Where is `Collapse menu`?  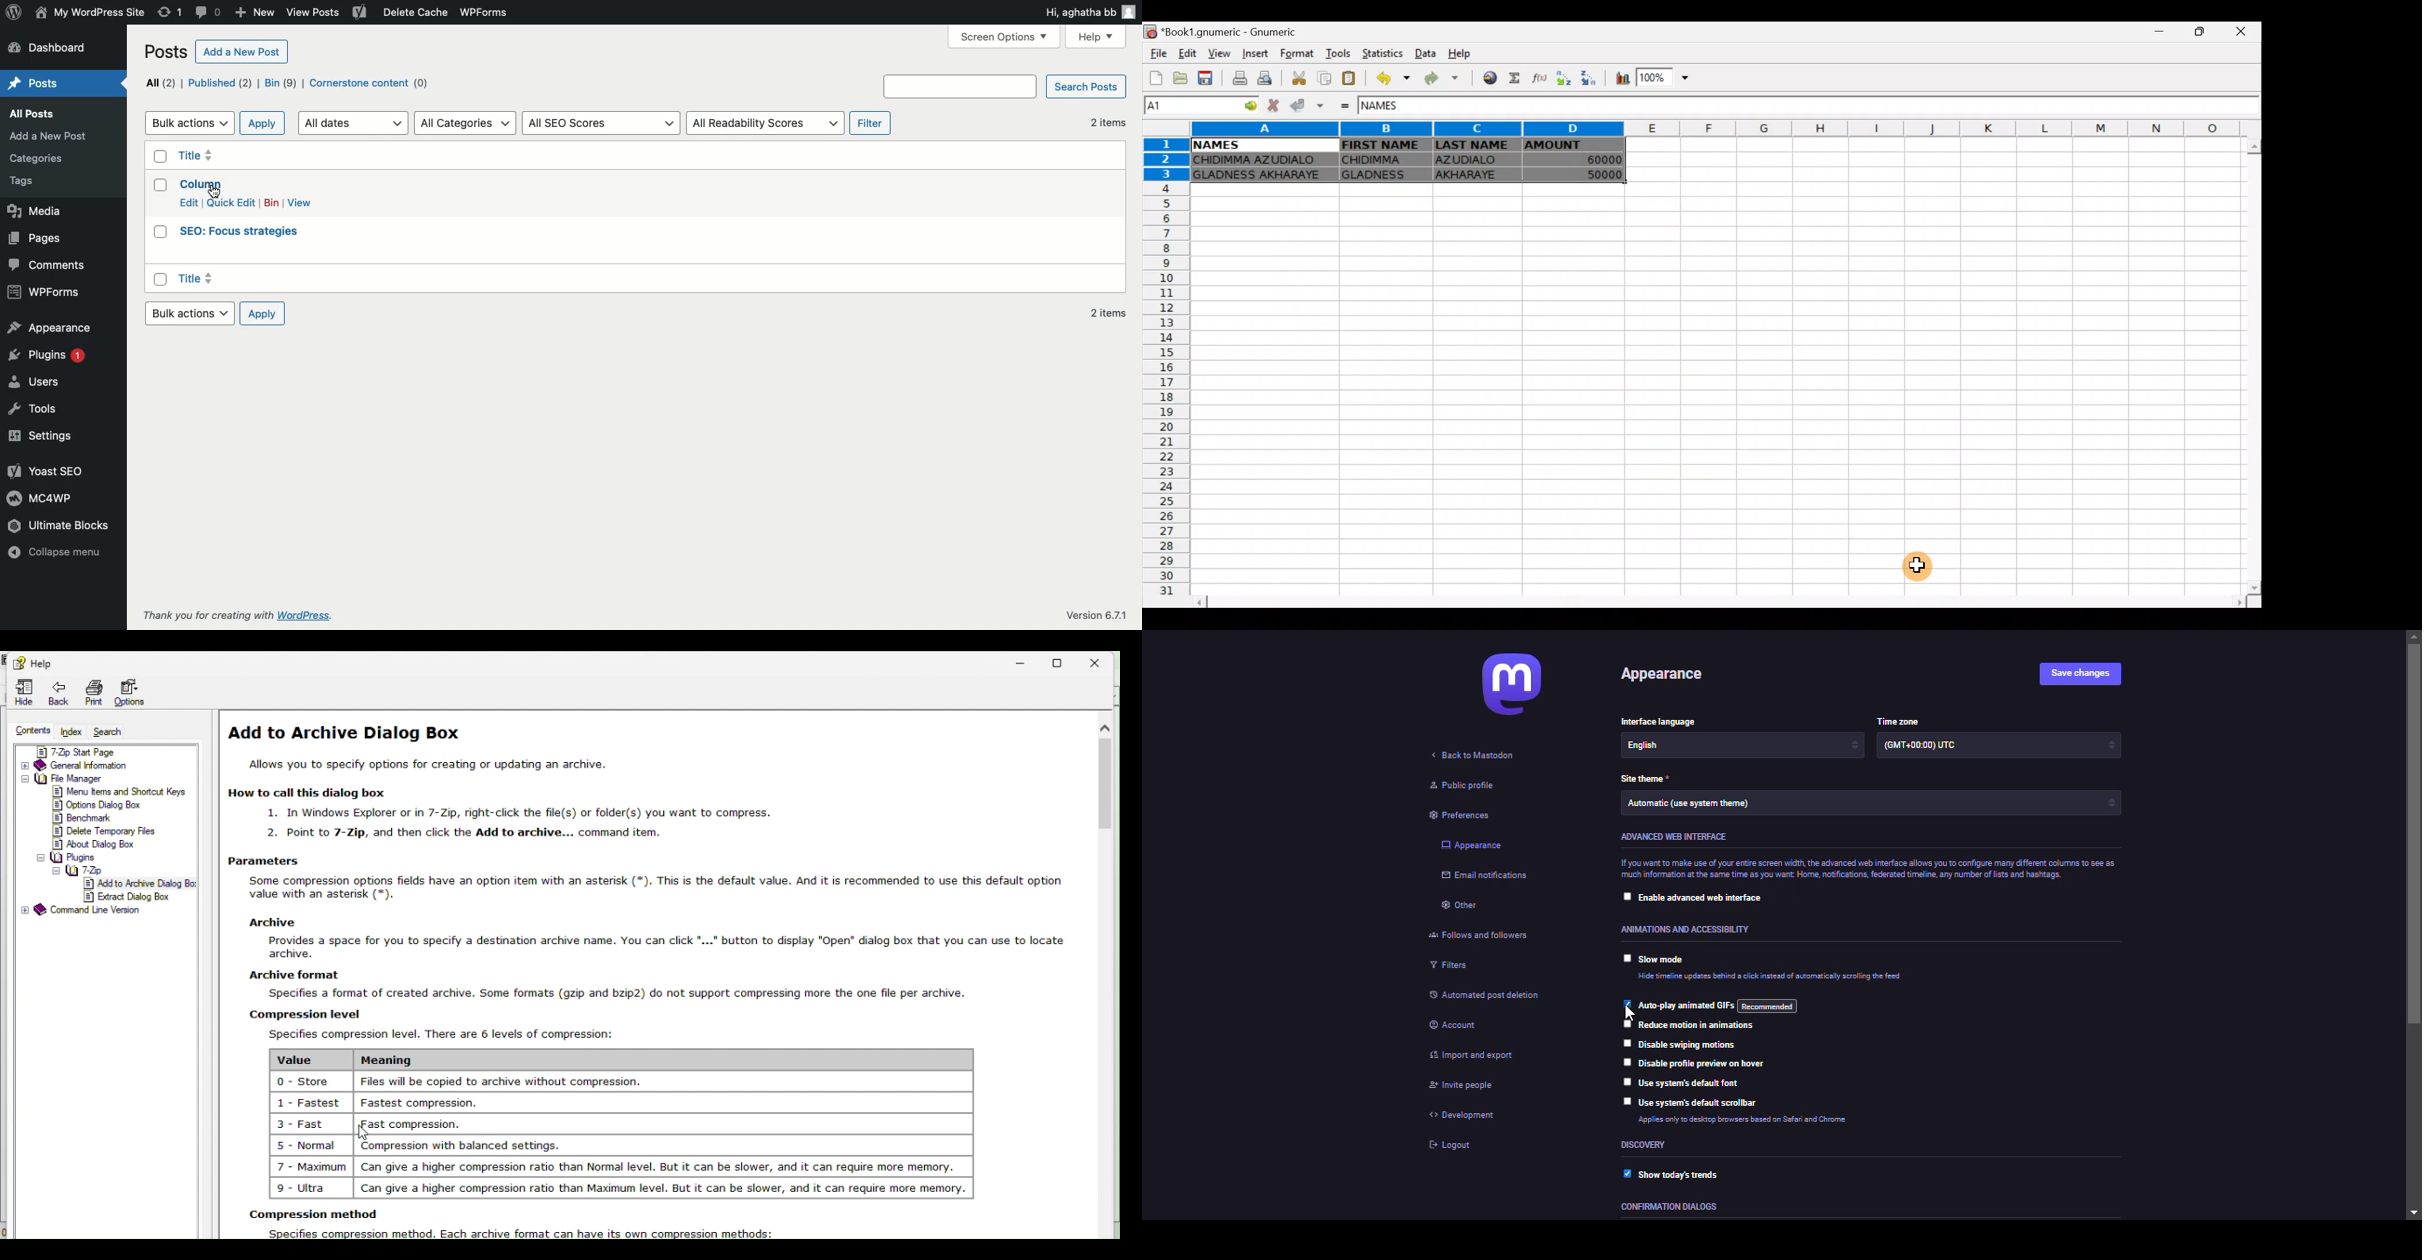
Collapse menu is located at coordinates (59, 556).